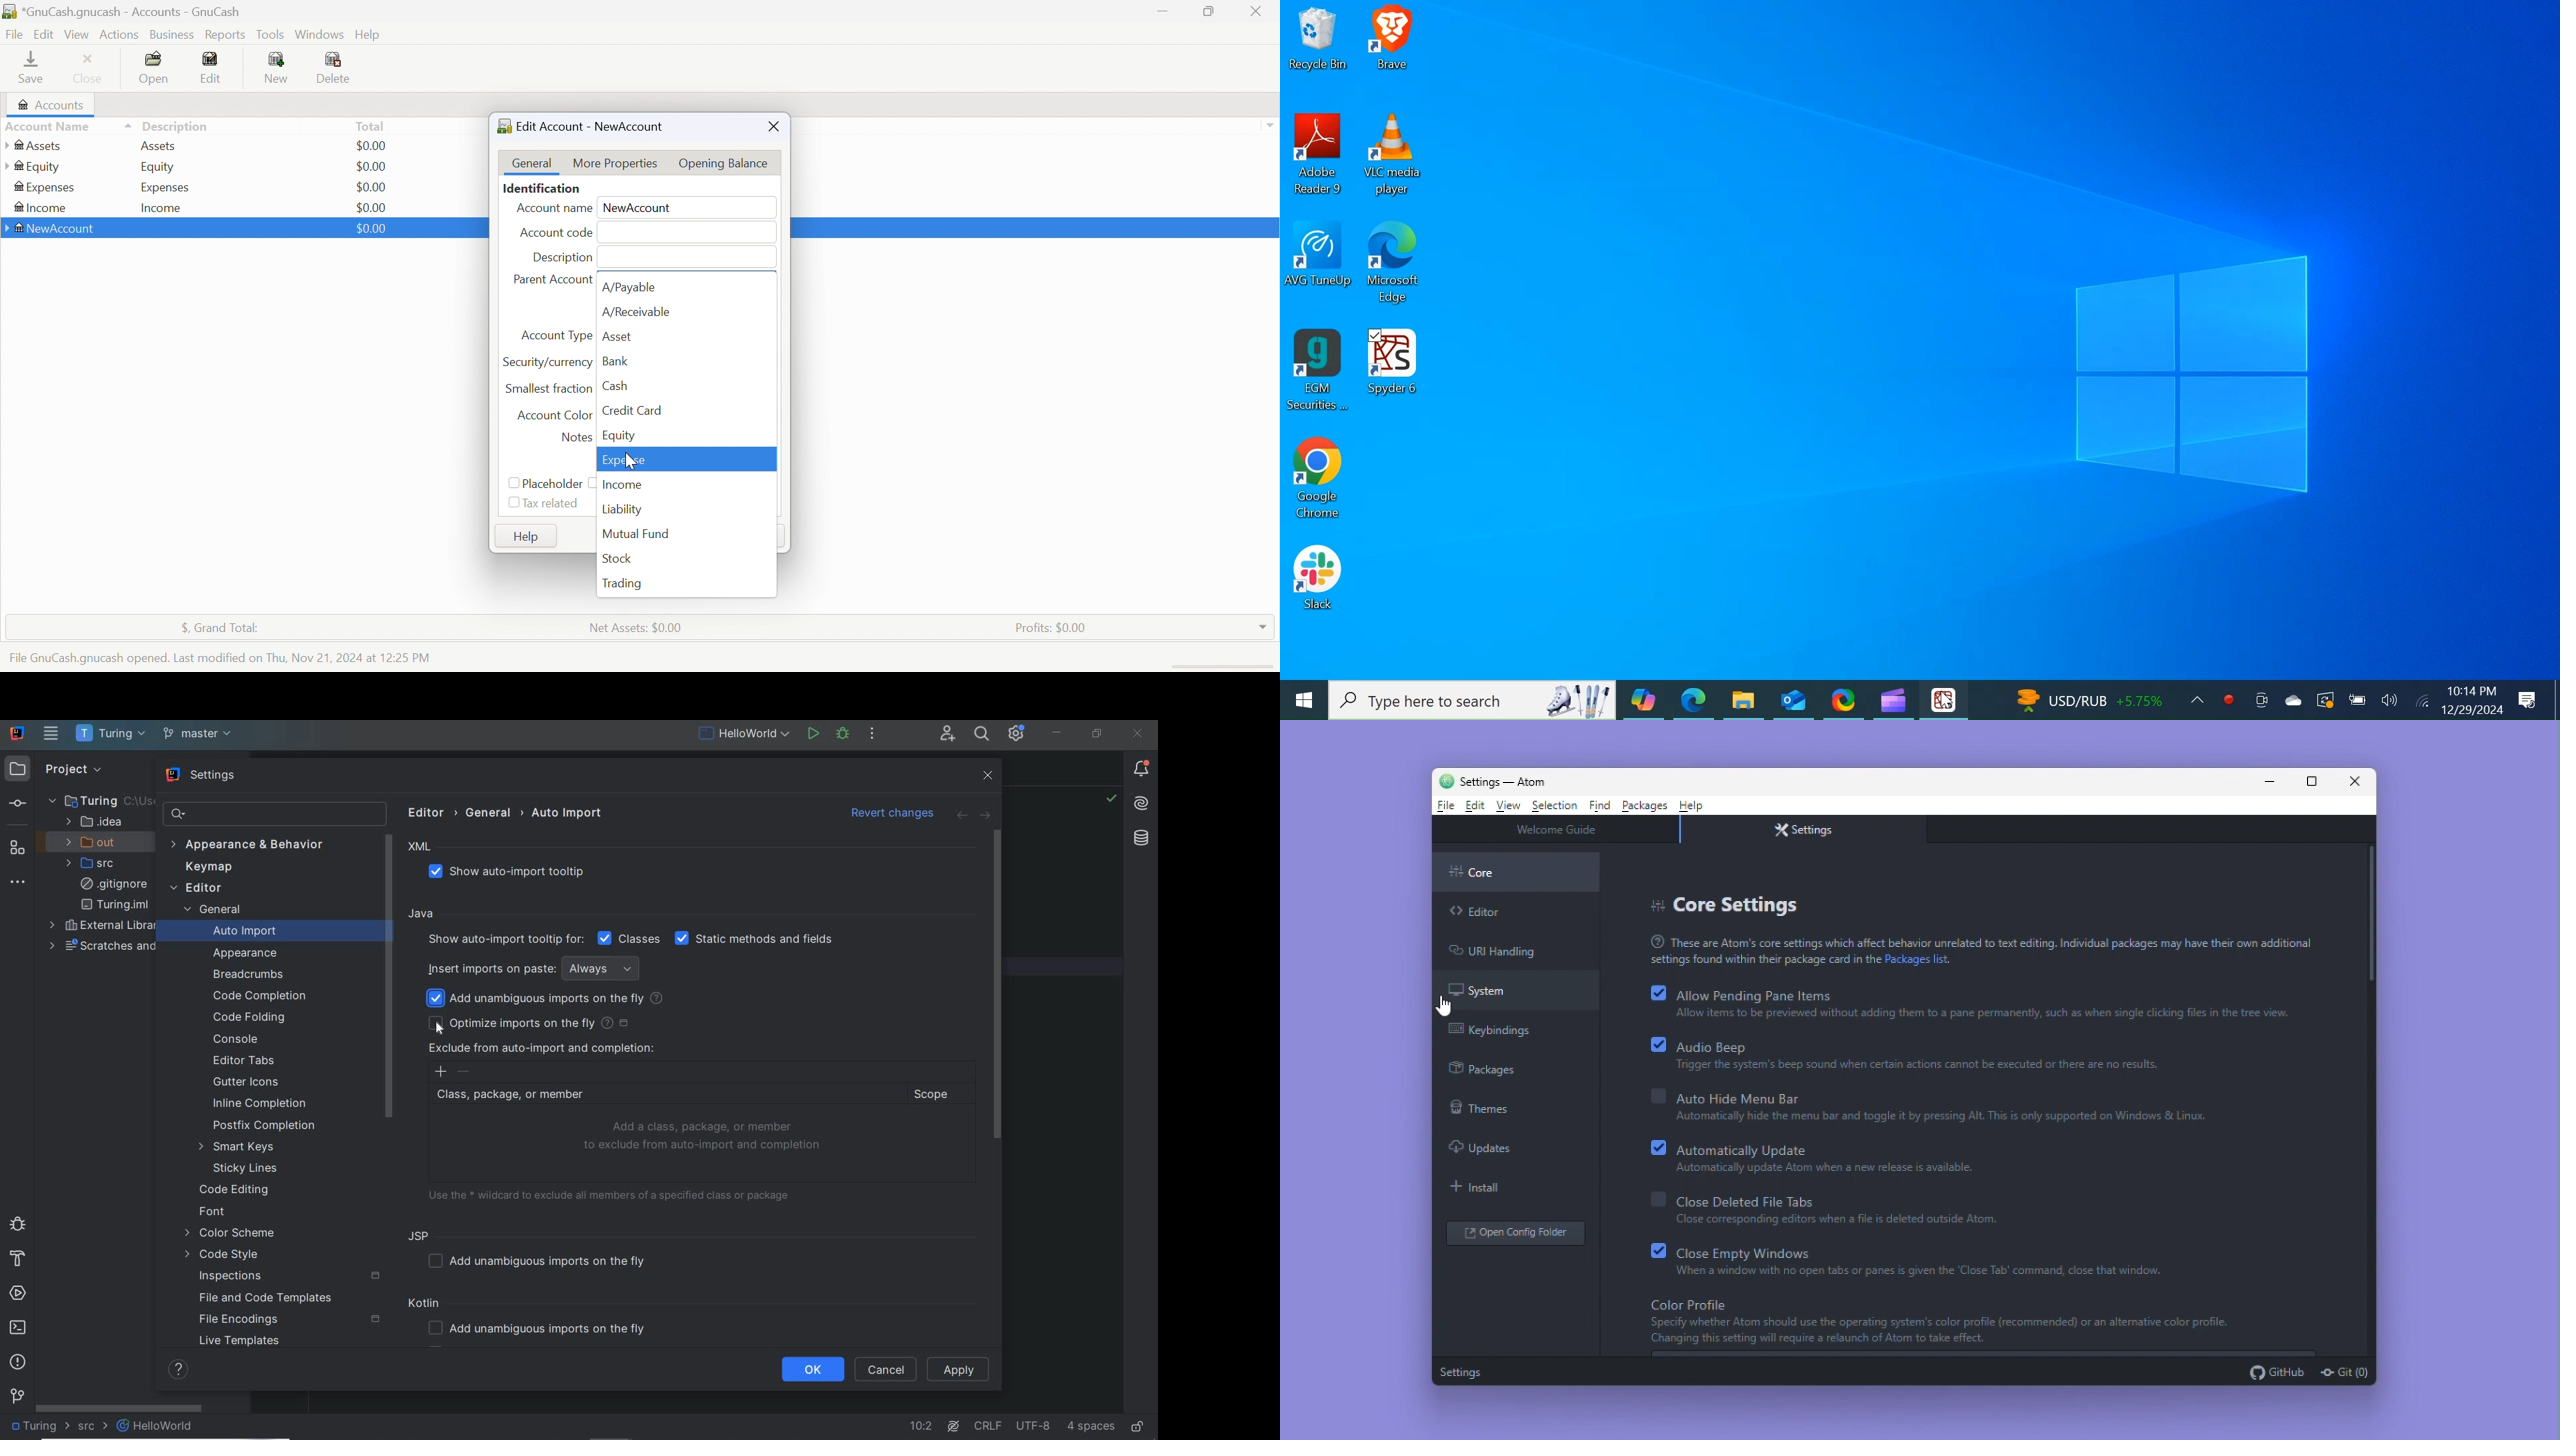  I want to click on Income, so click(39, 209).